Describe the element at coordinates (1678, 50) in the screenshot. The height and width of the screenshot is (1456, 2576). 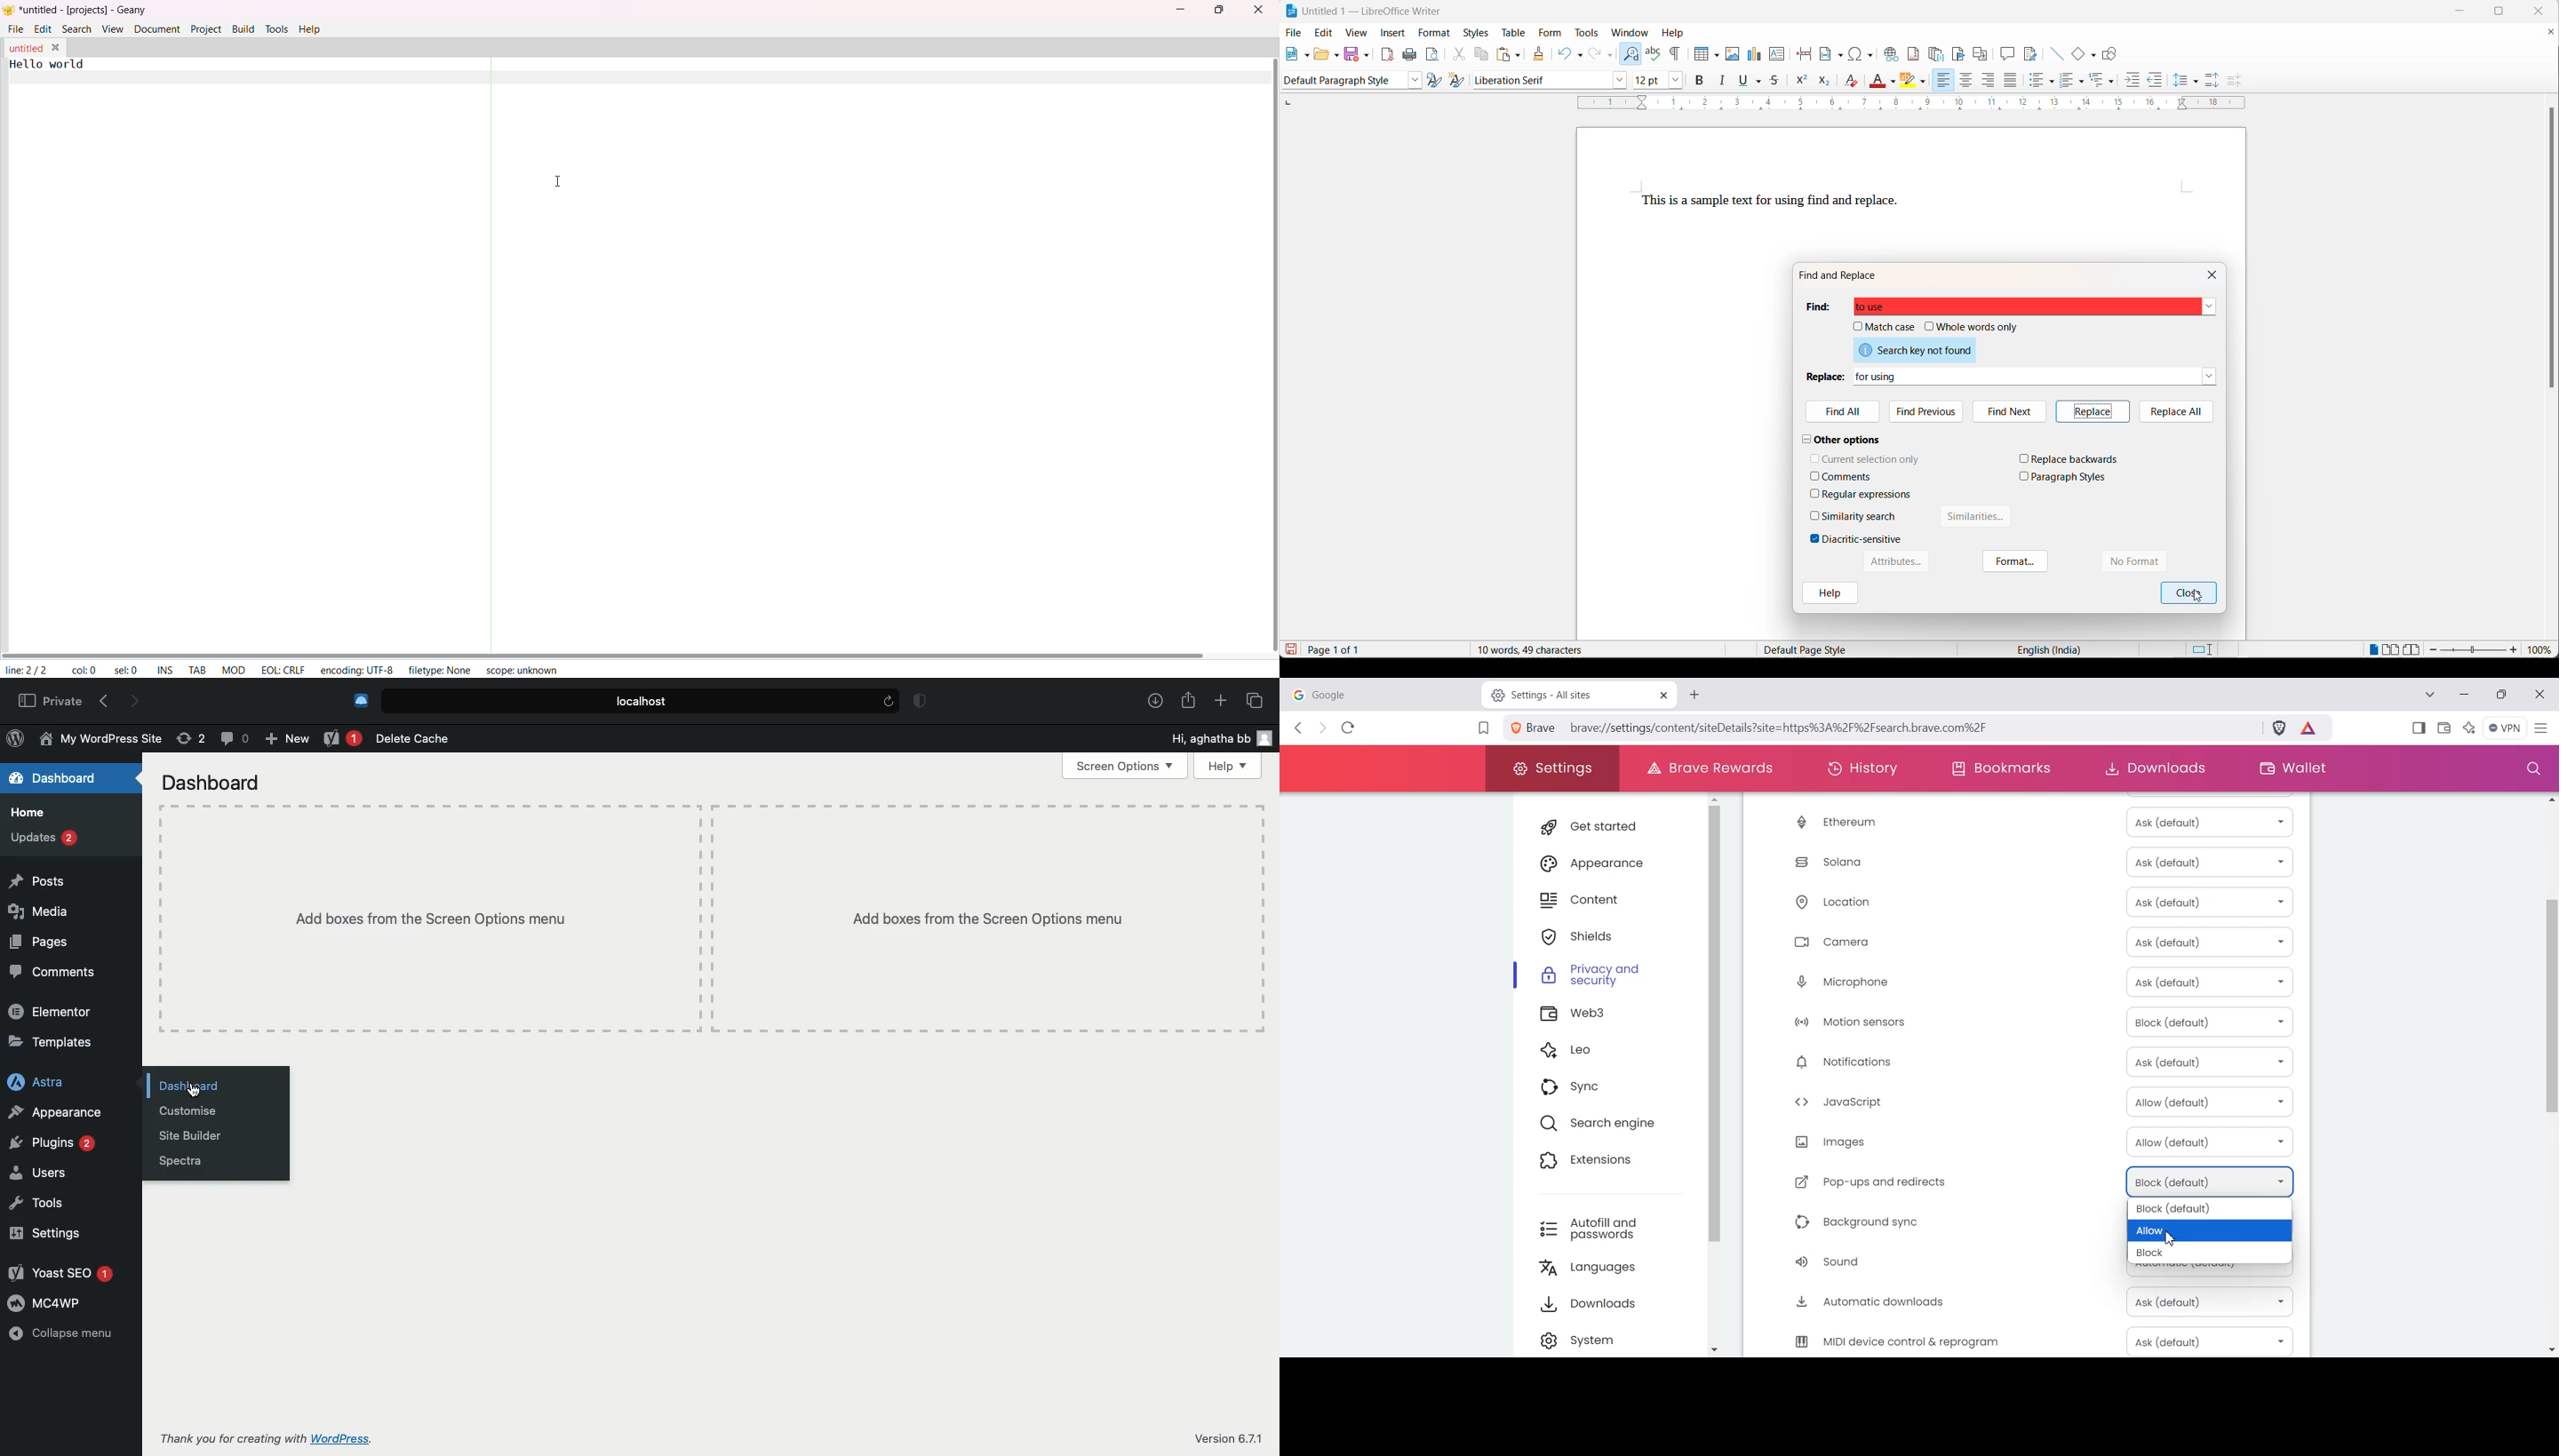
I see `toggle formatting marks` at that location.